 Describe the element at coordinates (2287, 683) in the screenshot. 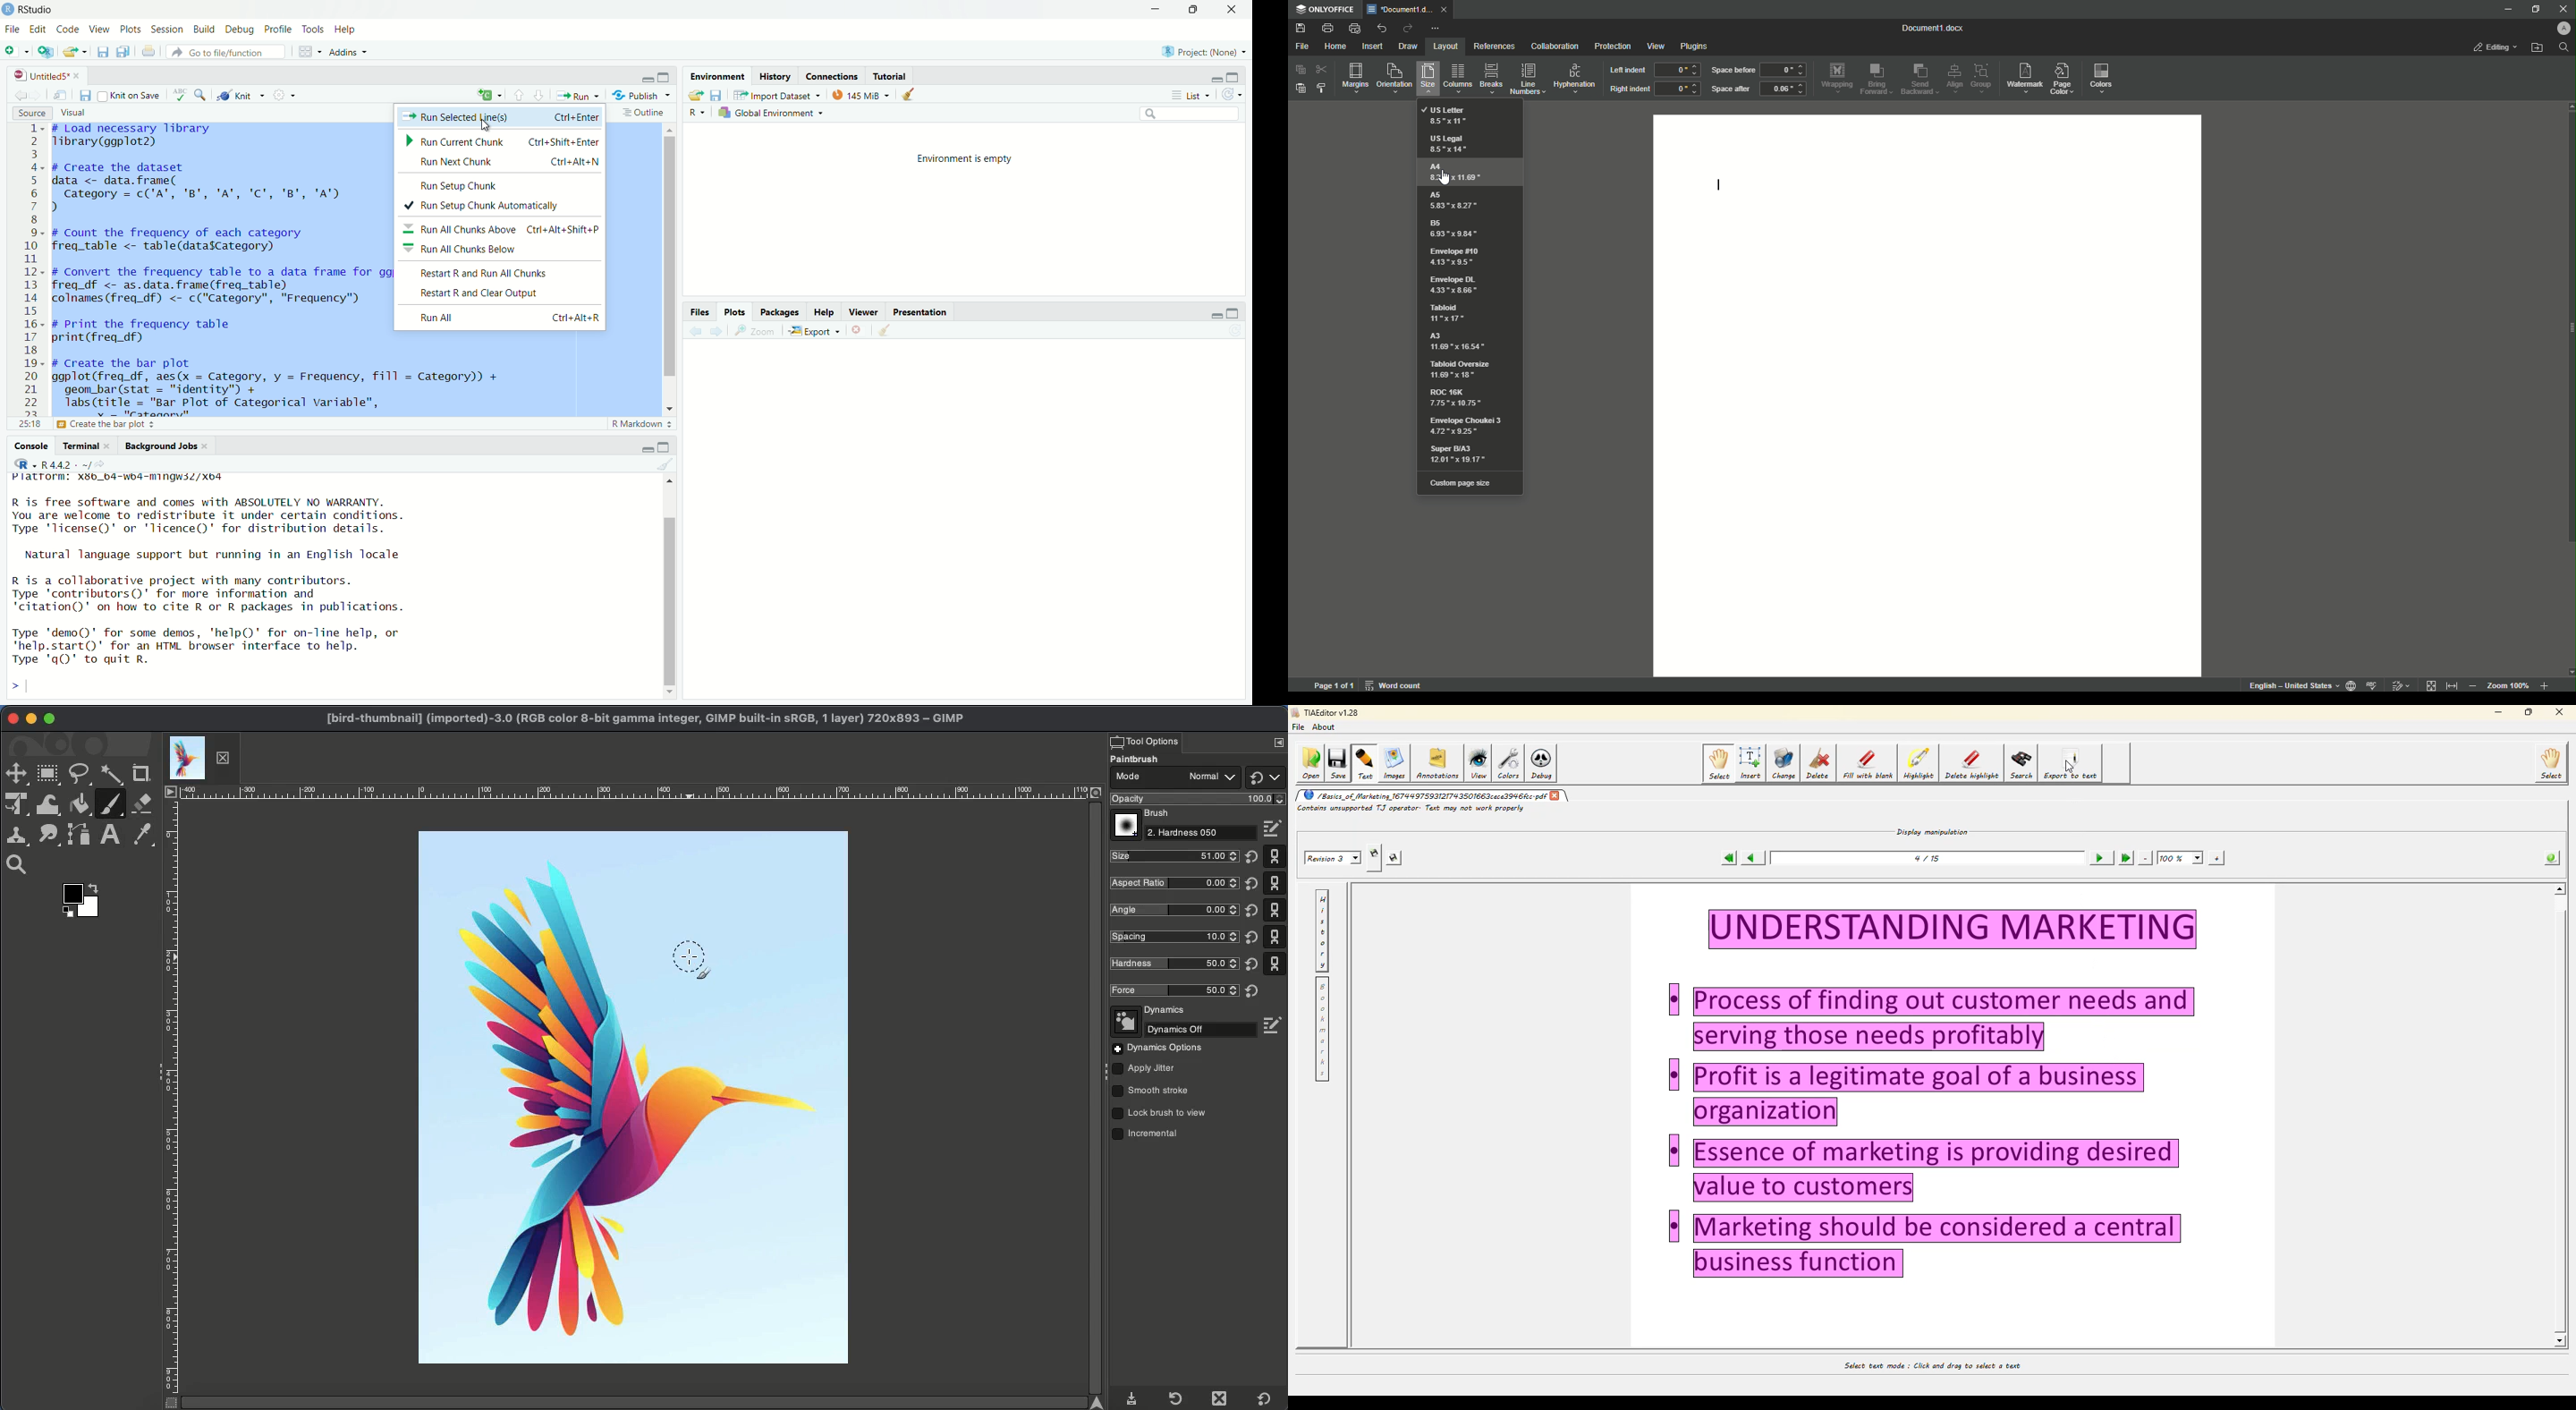

I see `English - United States` at that location.